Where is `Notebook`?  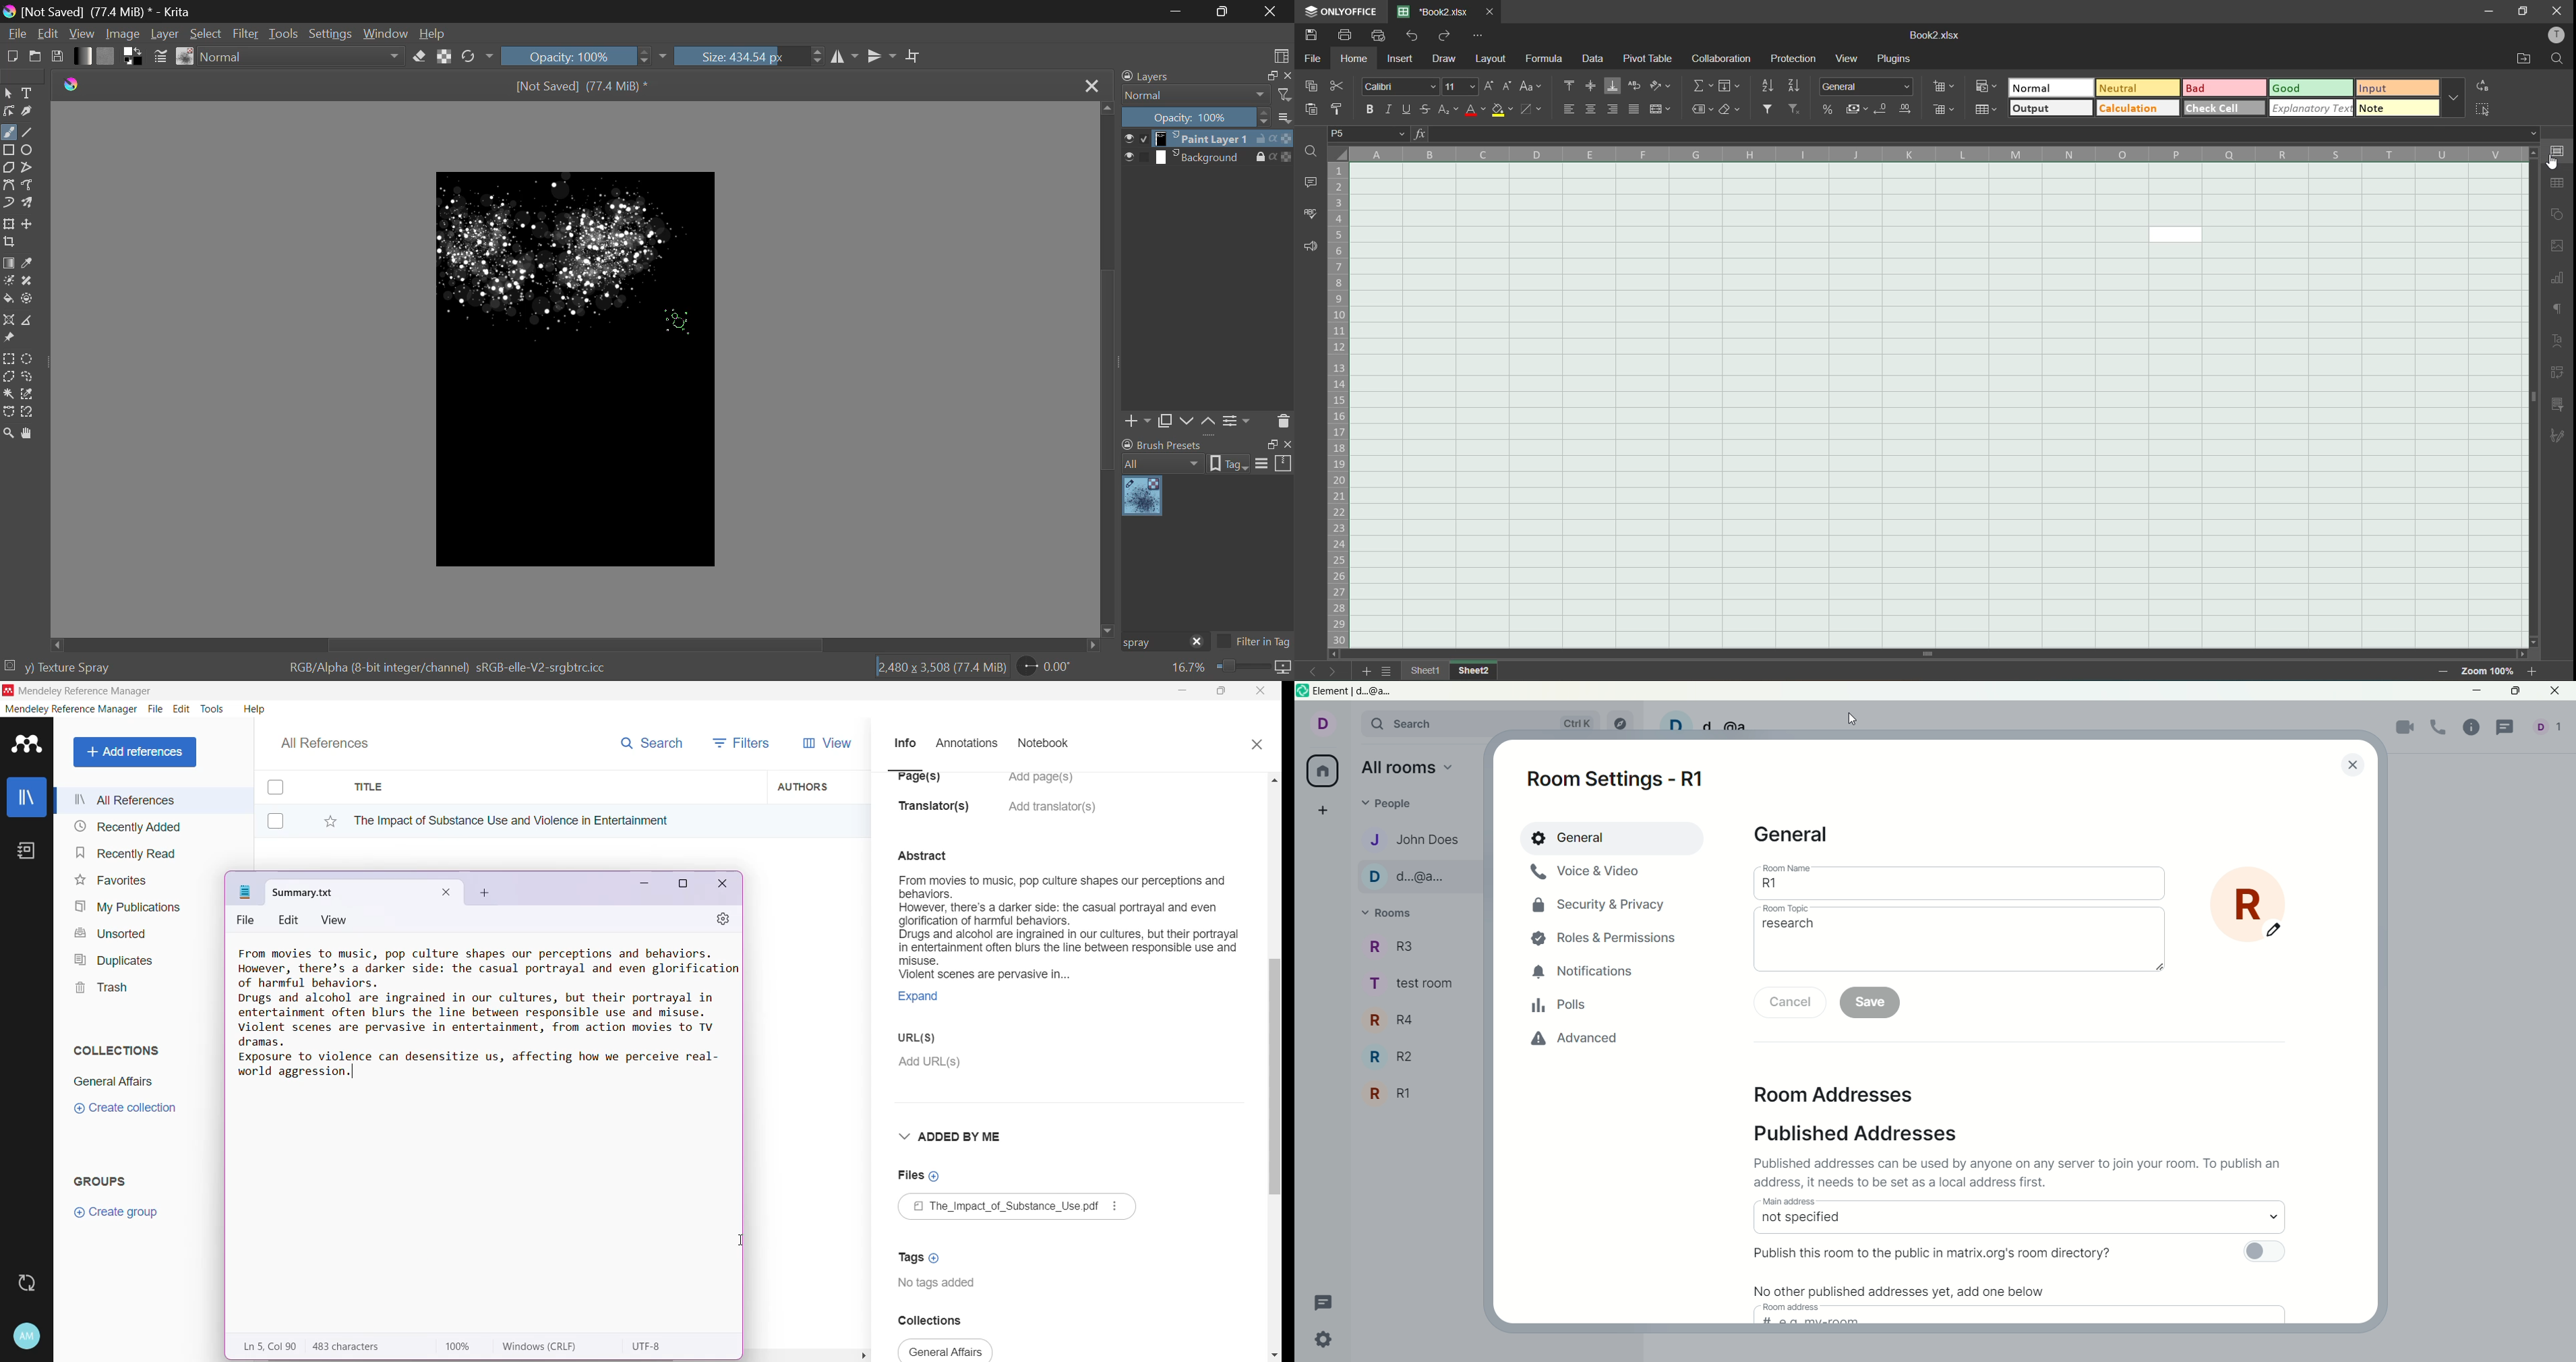
Notebook is located at coordinates (1047, 744).